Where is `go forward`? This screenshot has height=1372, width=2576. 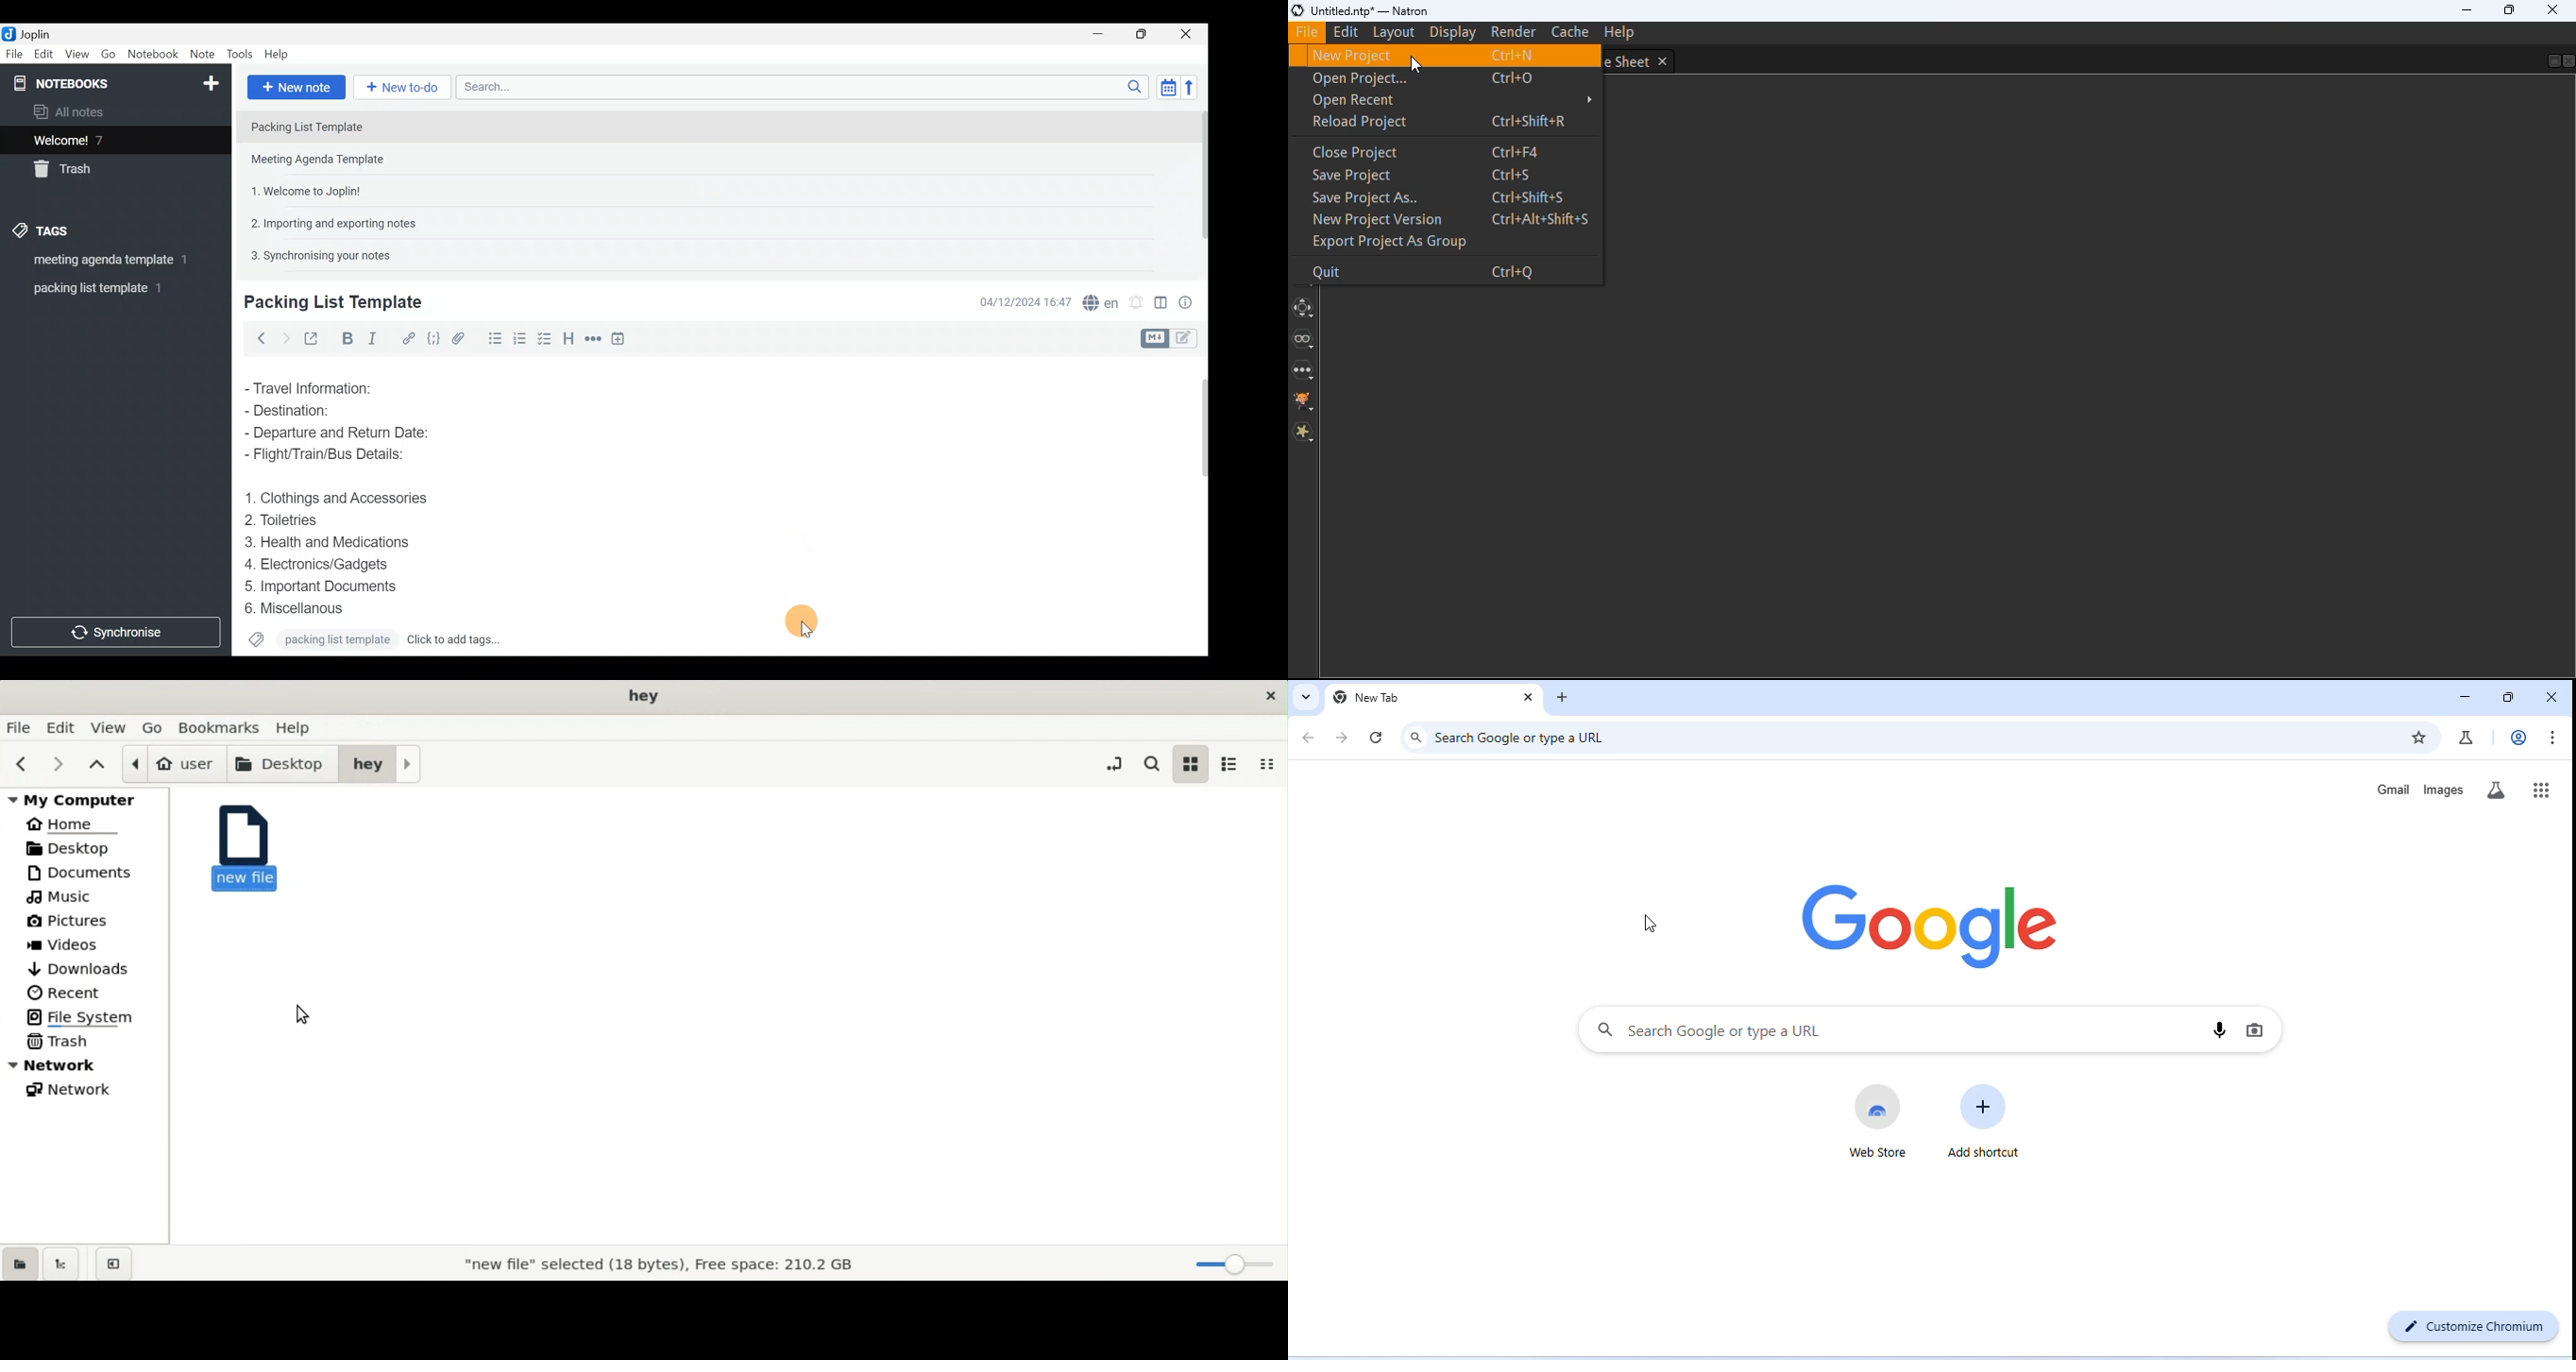 go forward is located at coordinates (1344, 737).